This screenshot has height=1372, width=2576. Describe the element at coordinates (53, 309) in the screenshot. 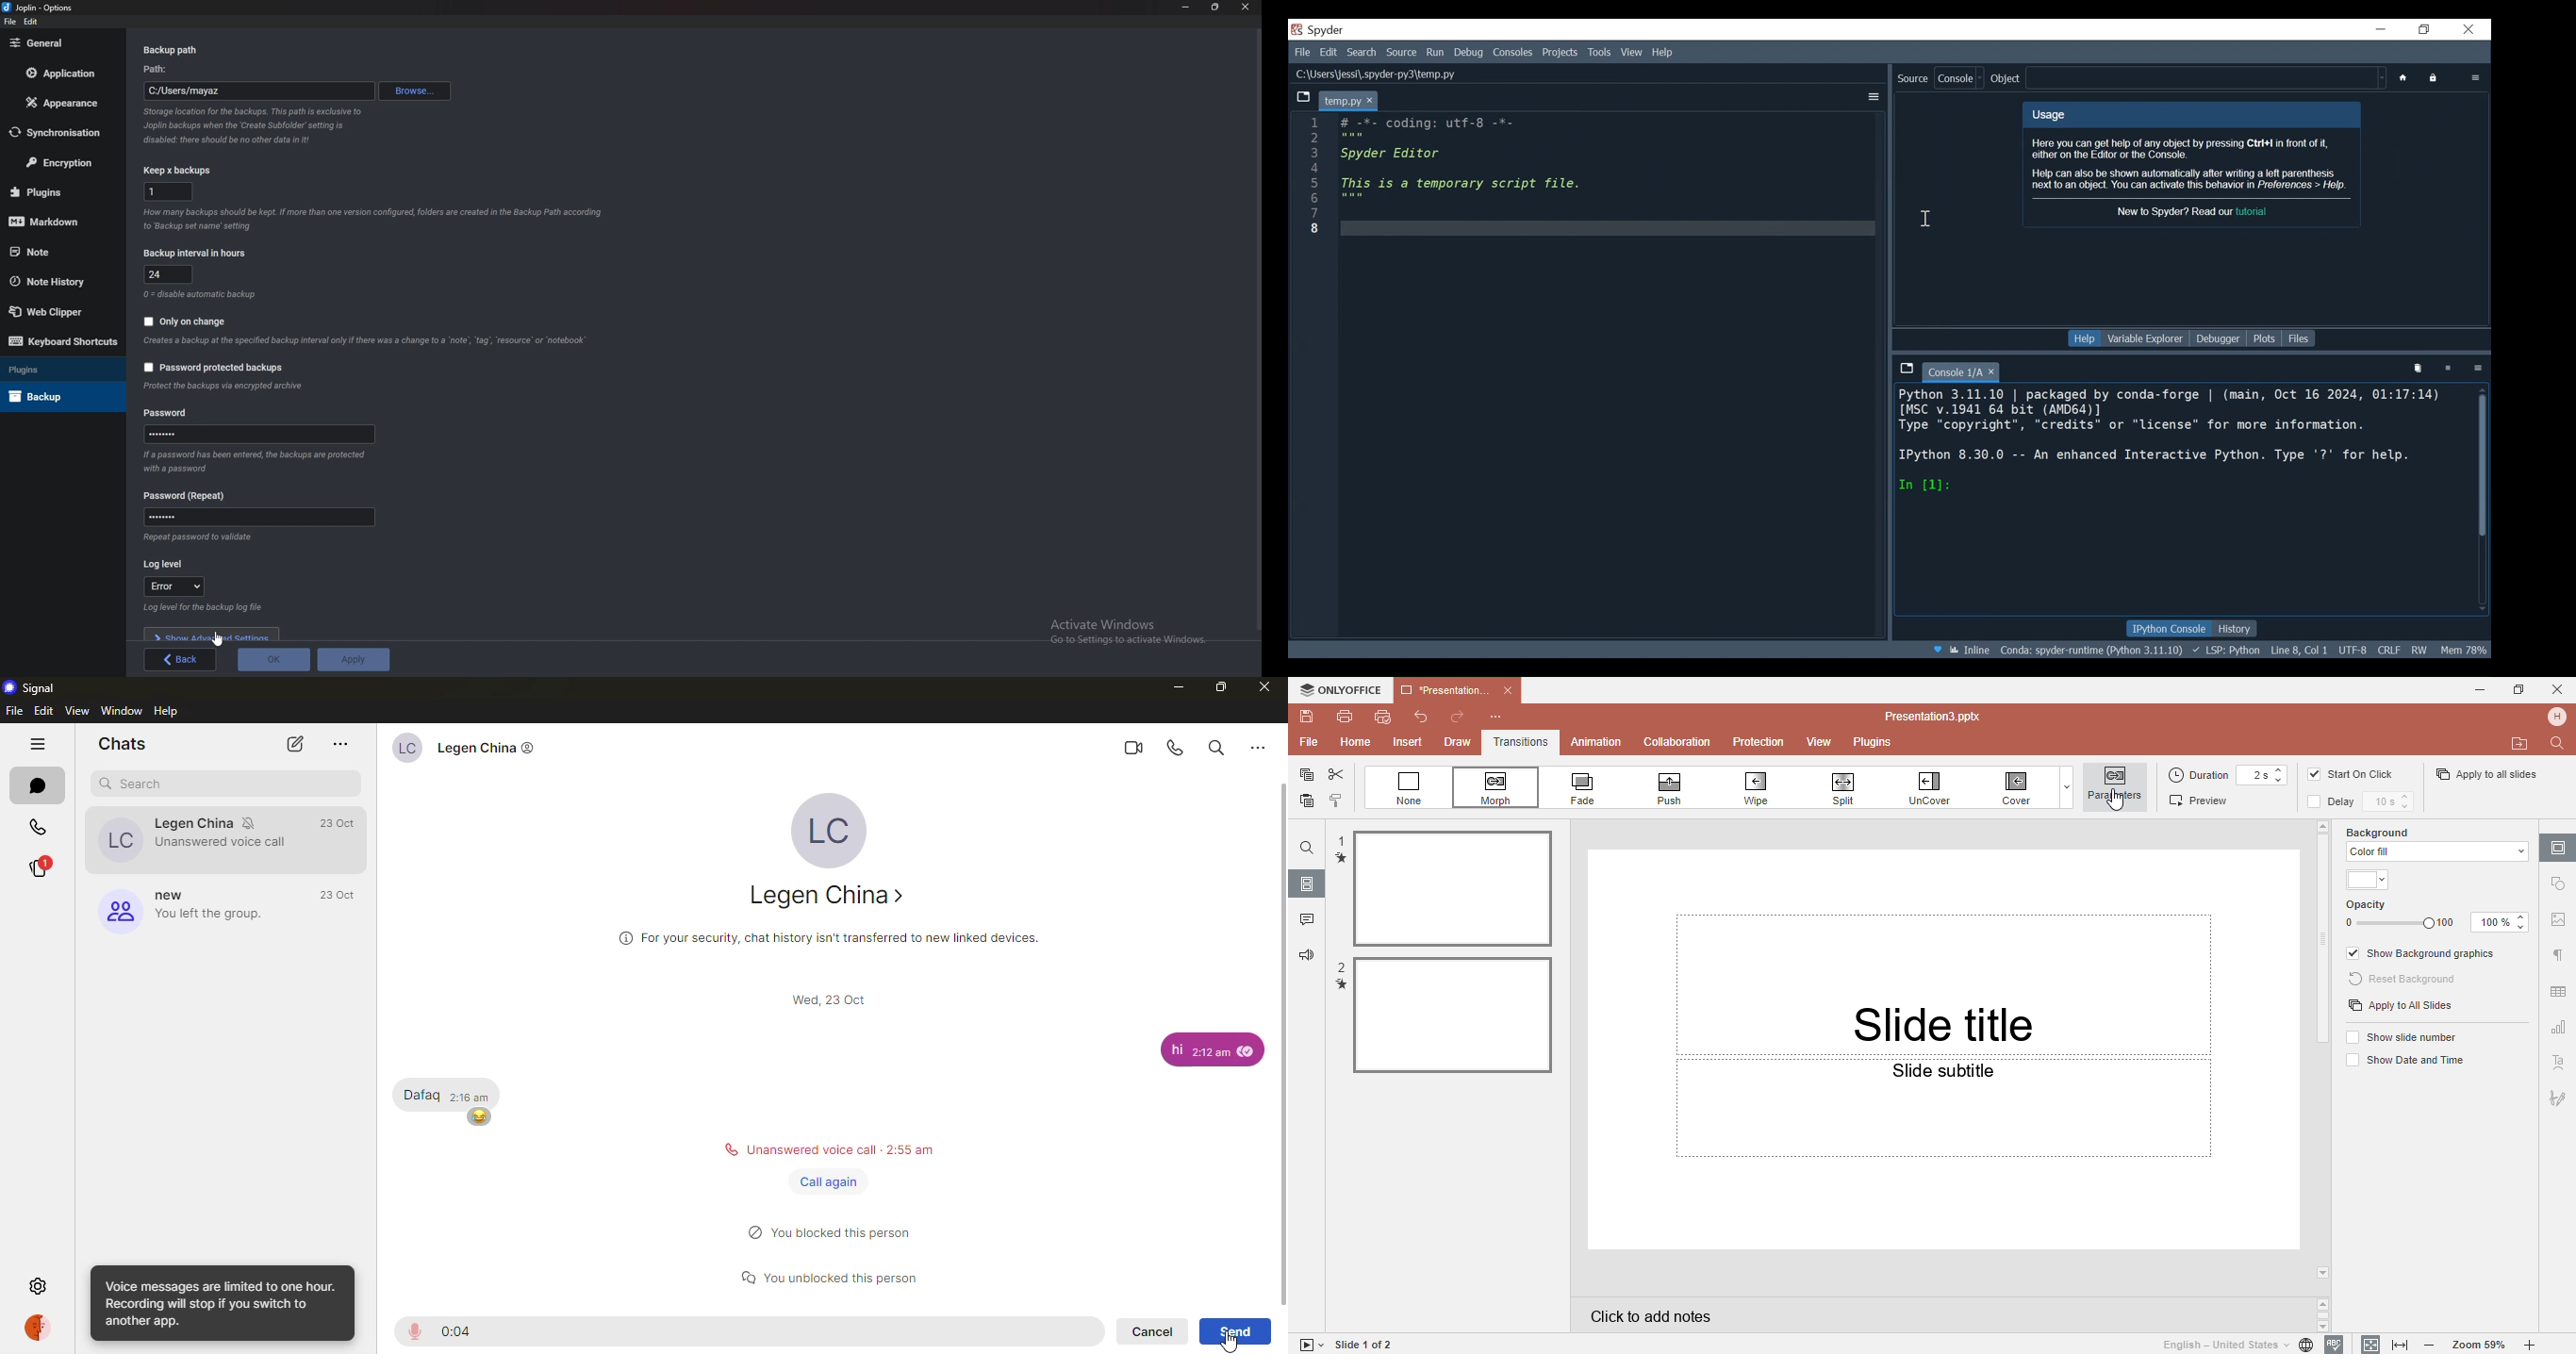

I see `Web Clipper` at that location.